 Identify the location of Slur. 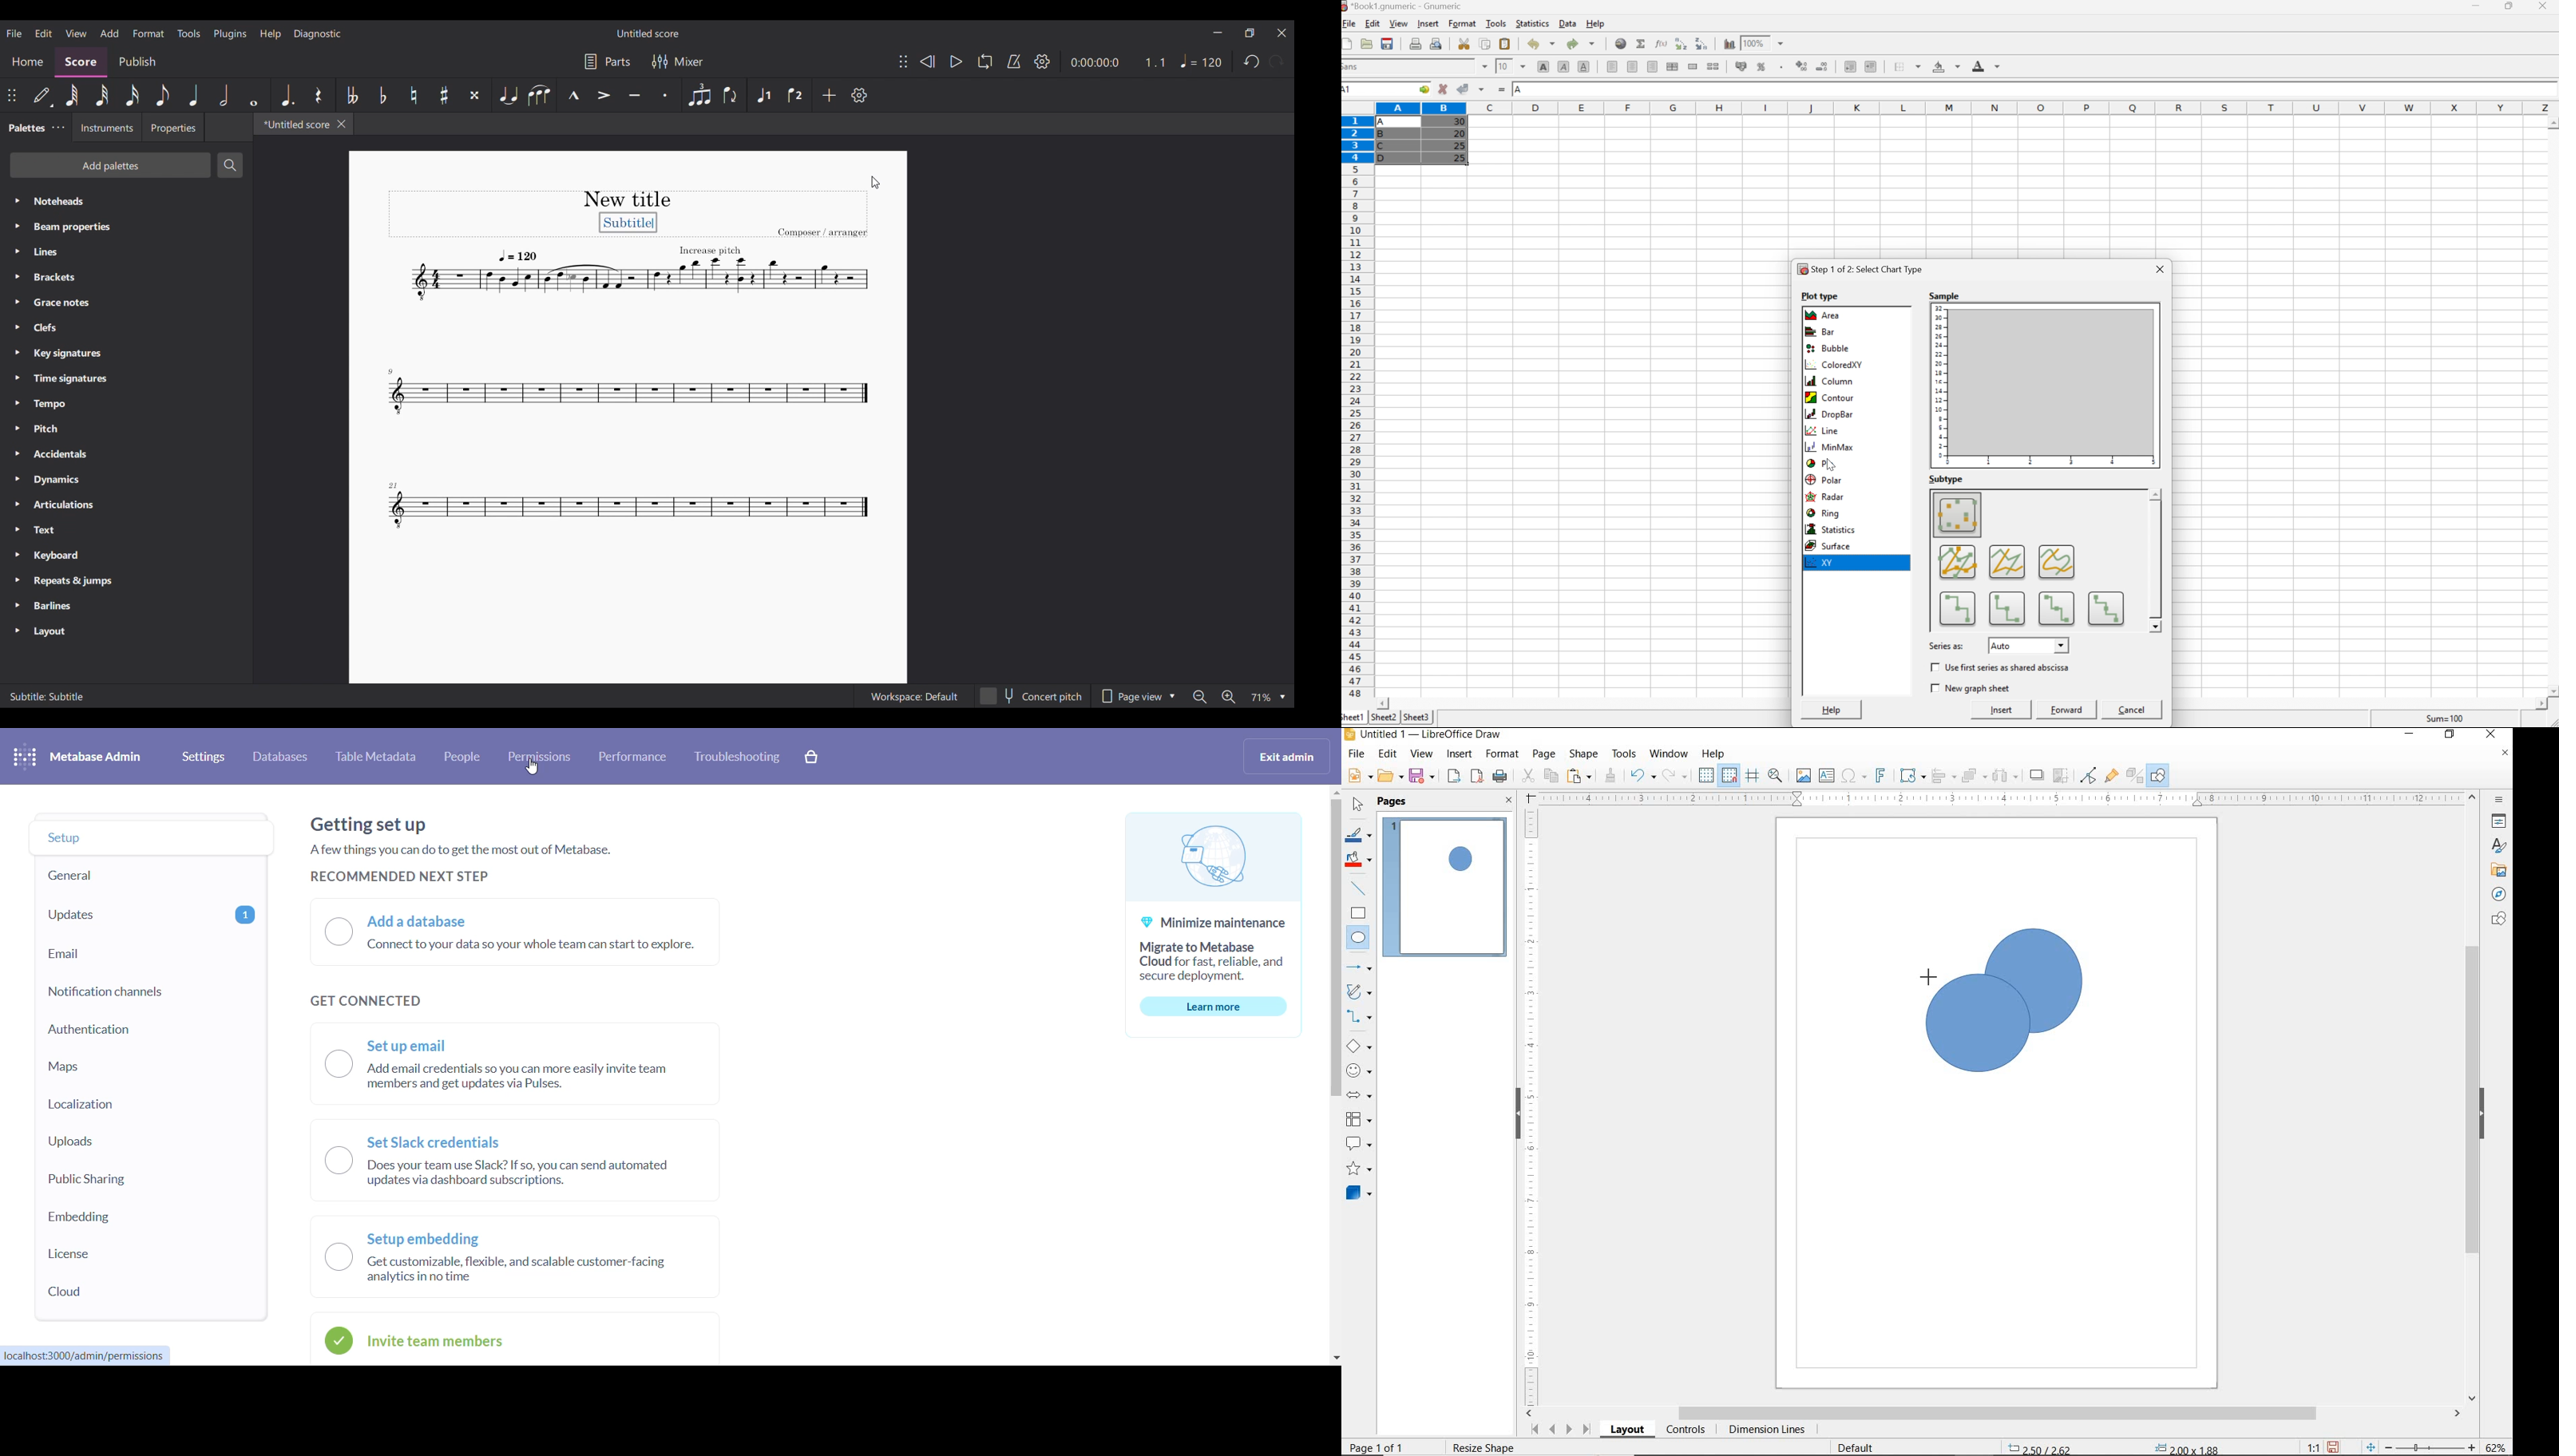
(539, 95).